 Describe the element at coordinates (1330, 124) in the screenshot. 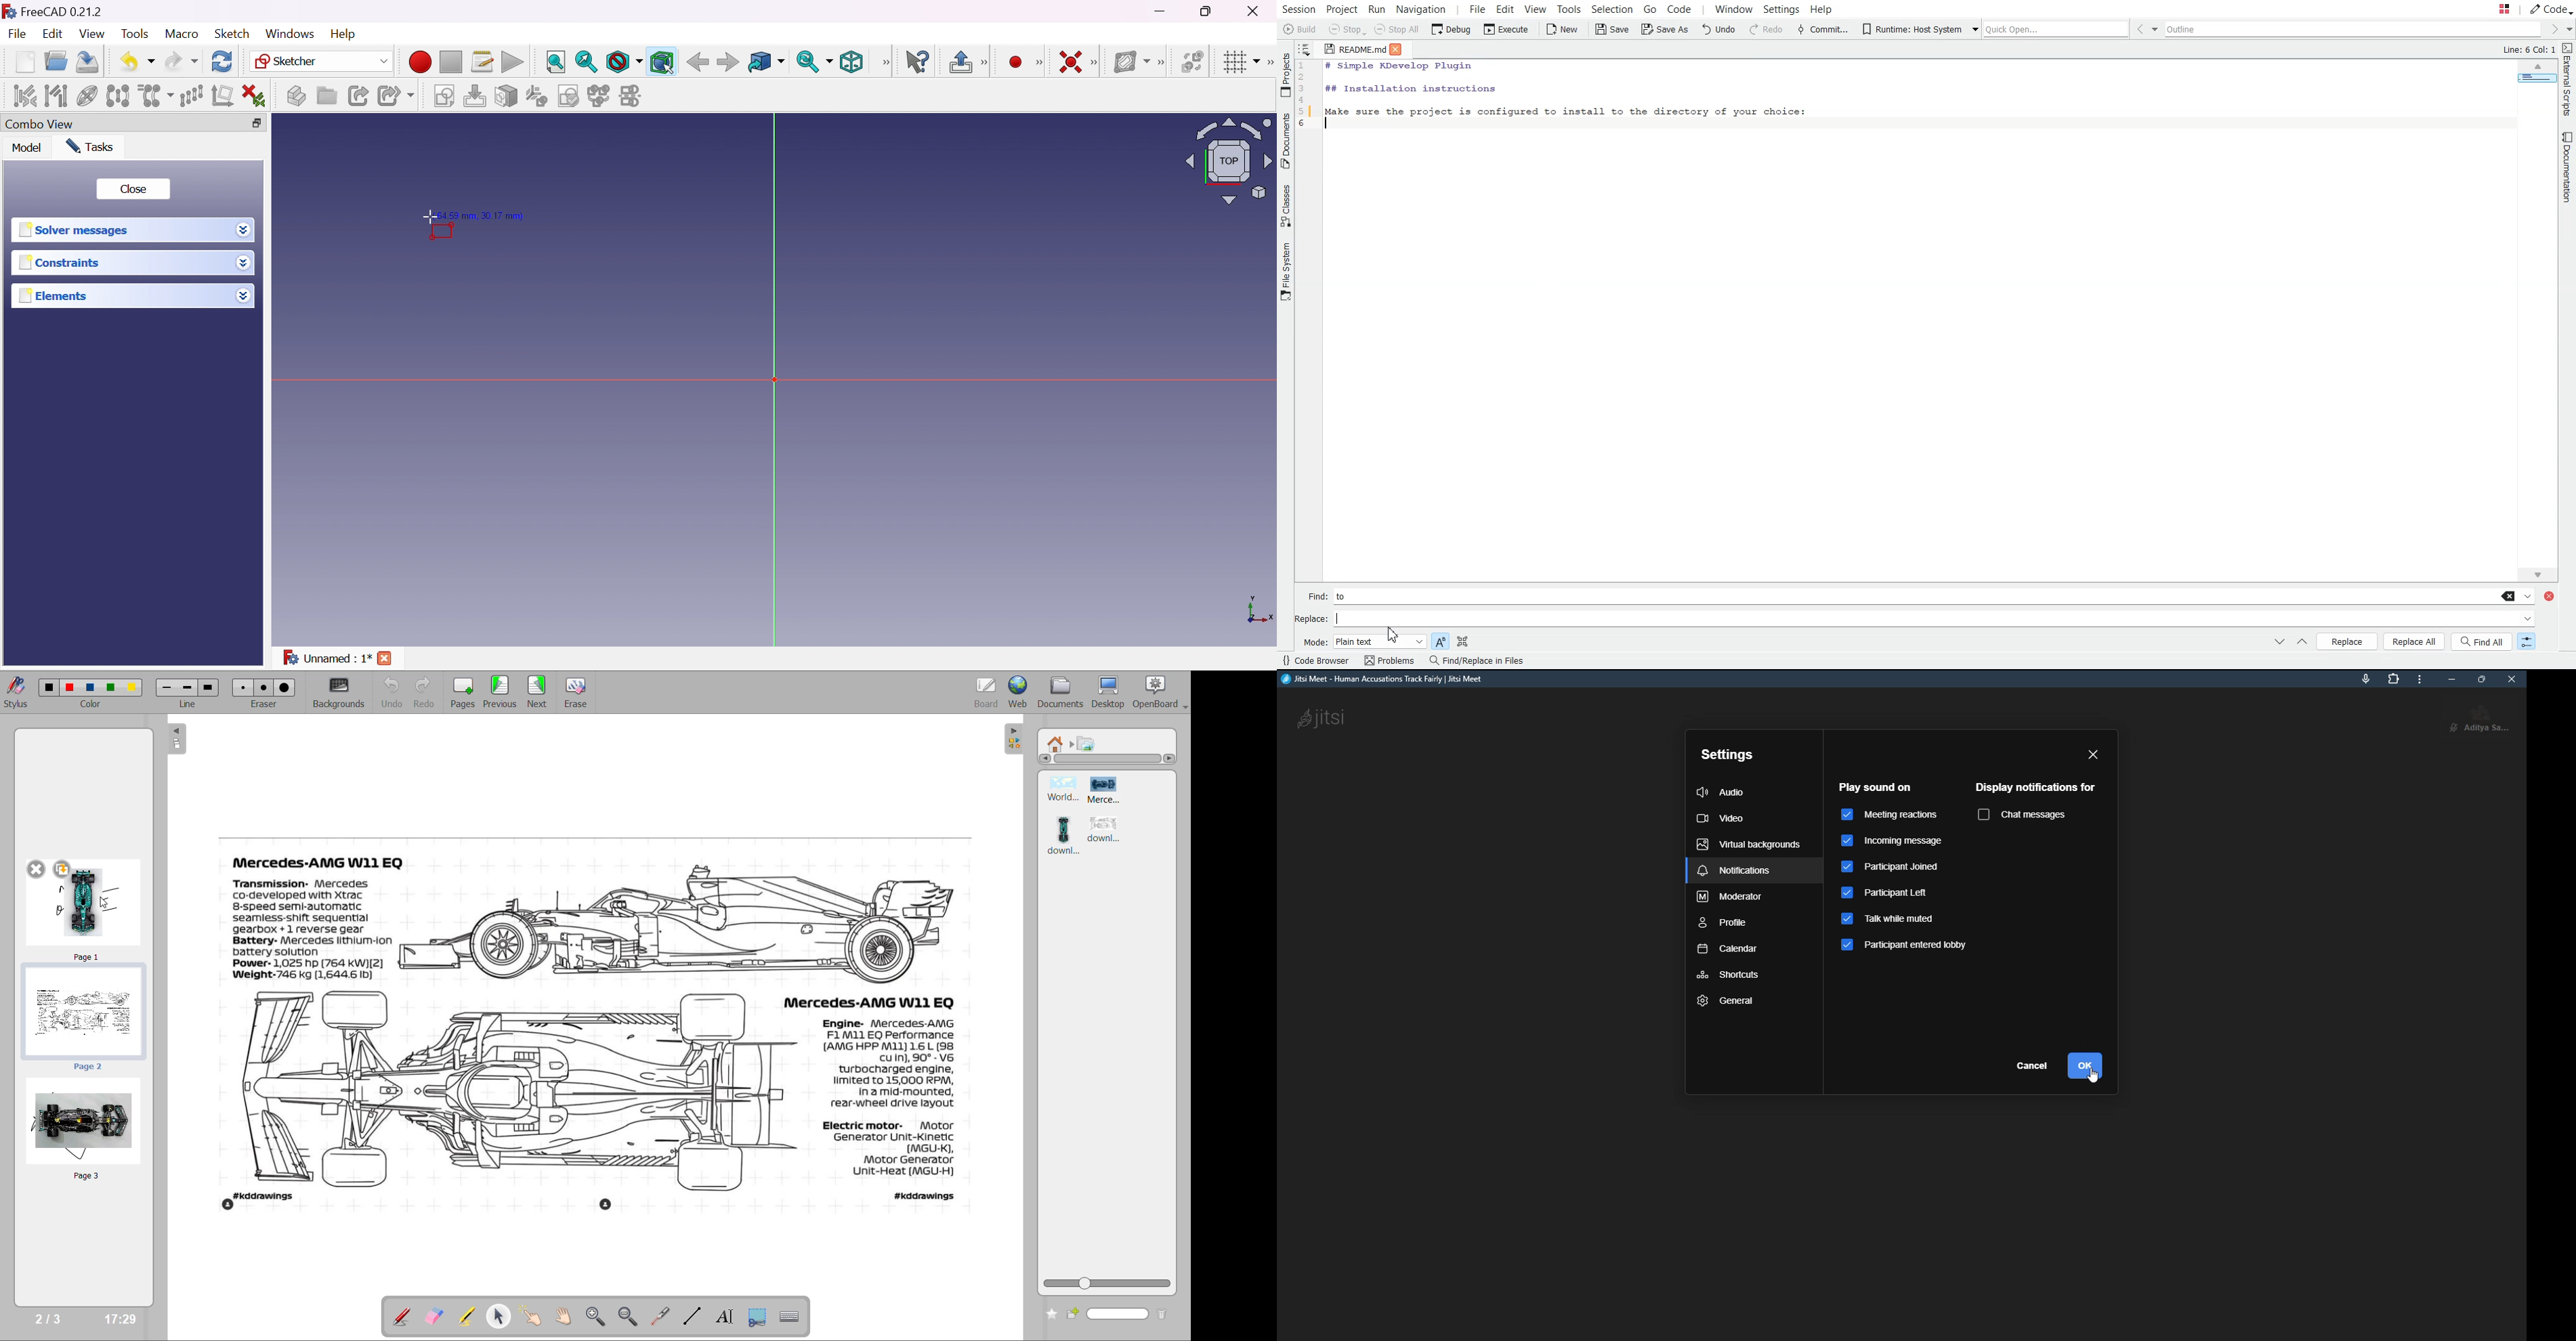

I see `Text Cursor` at that location.